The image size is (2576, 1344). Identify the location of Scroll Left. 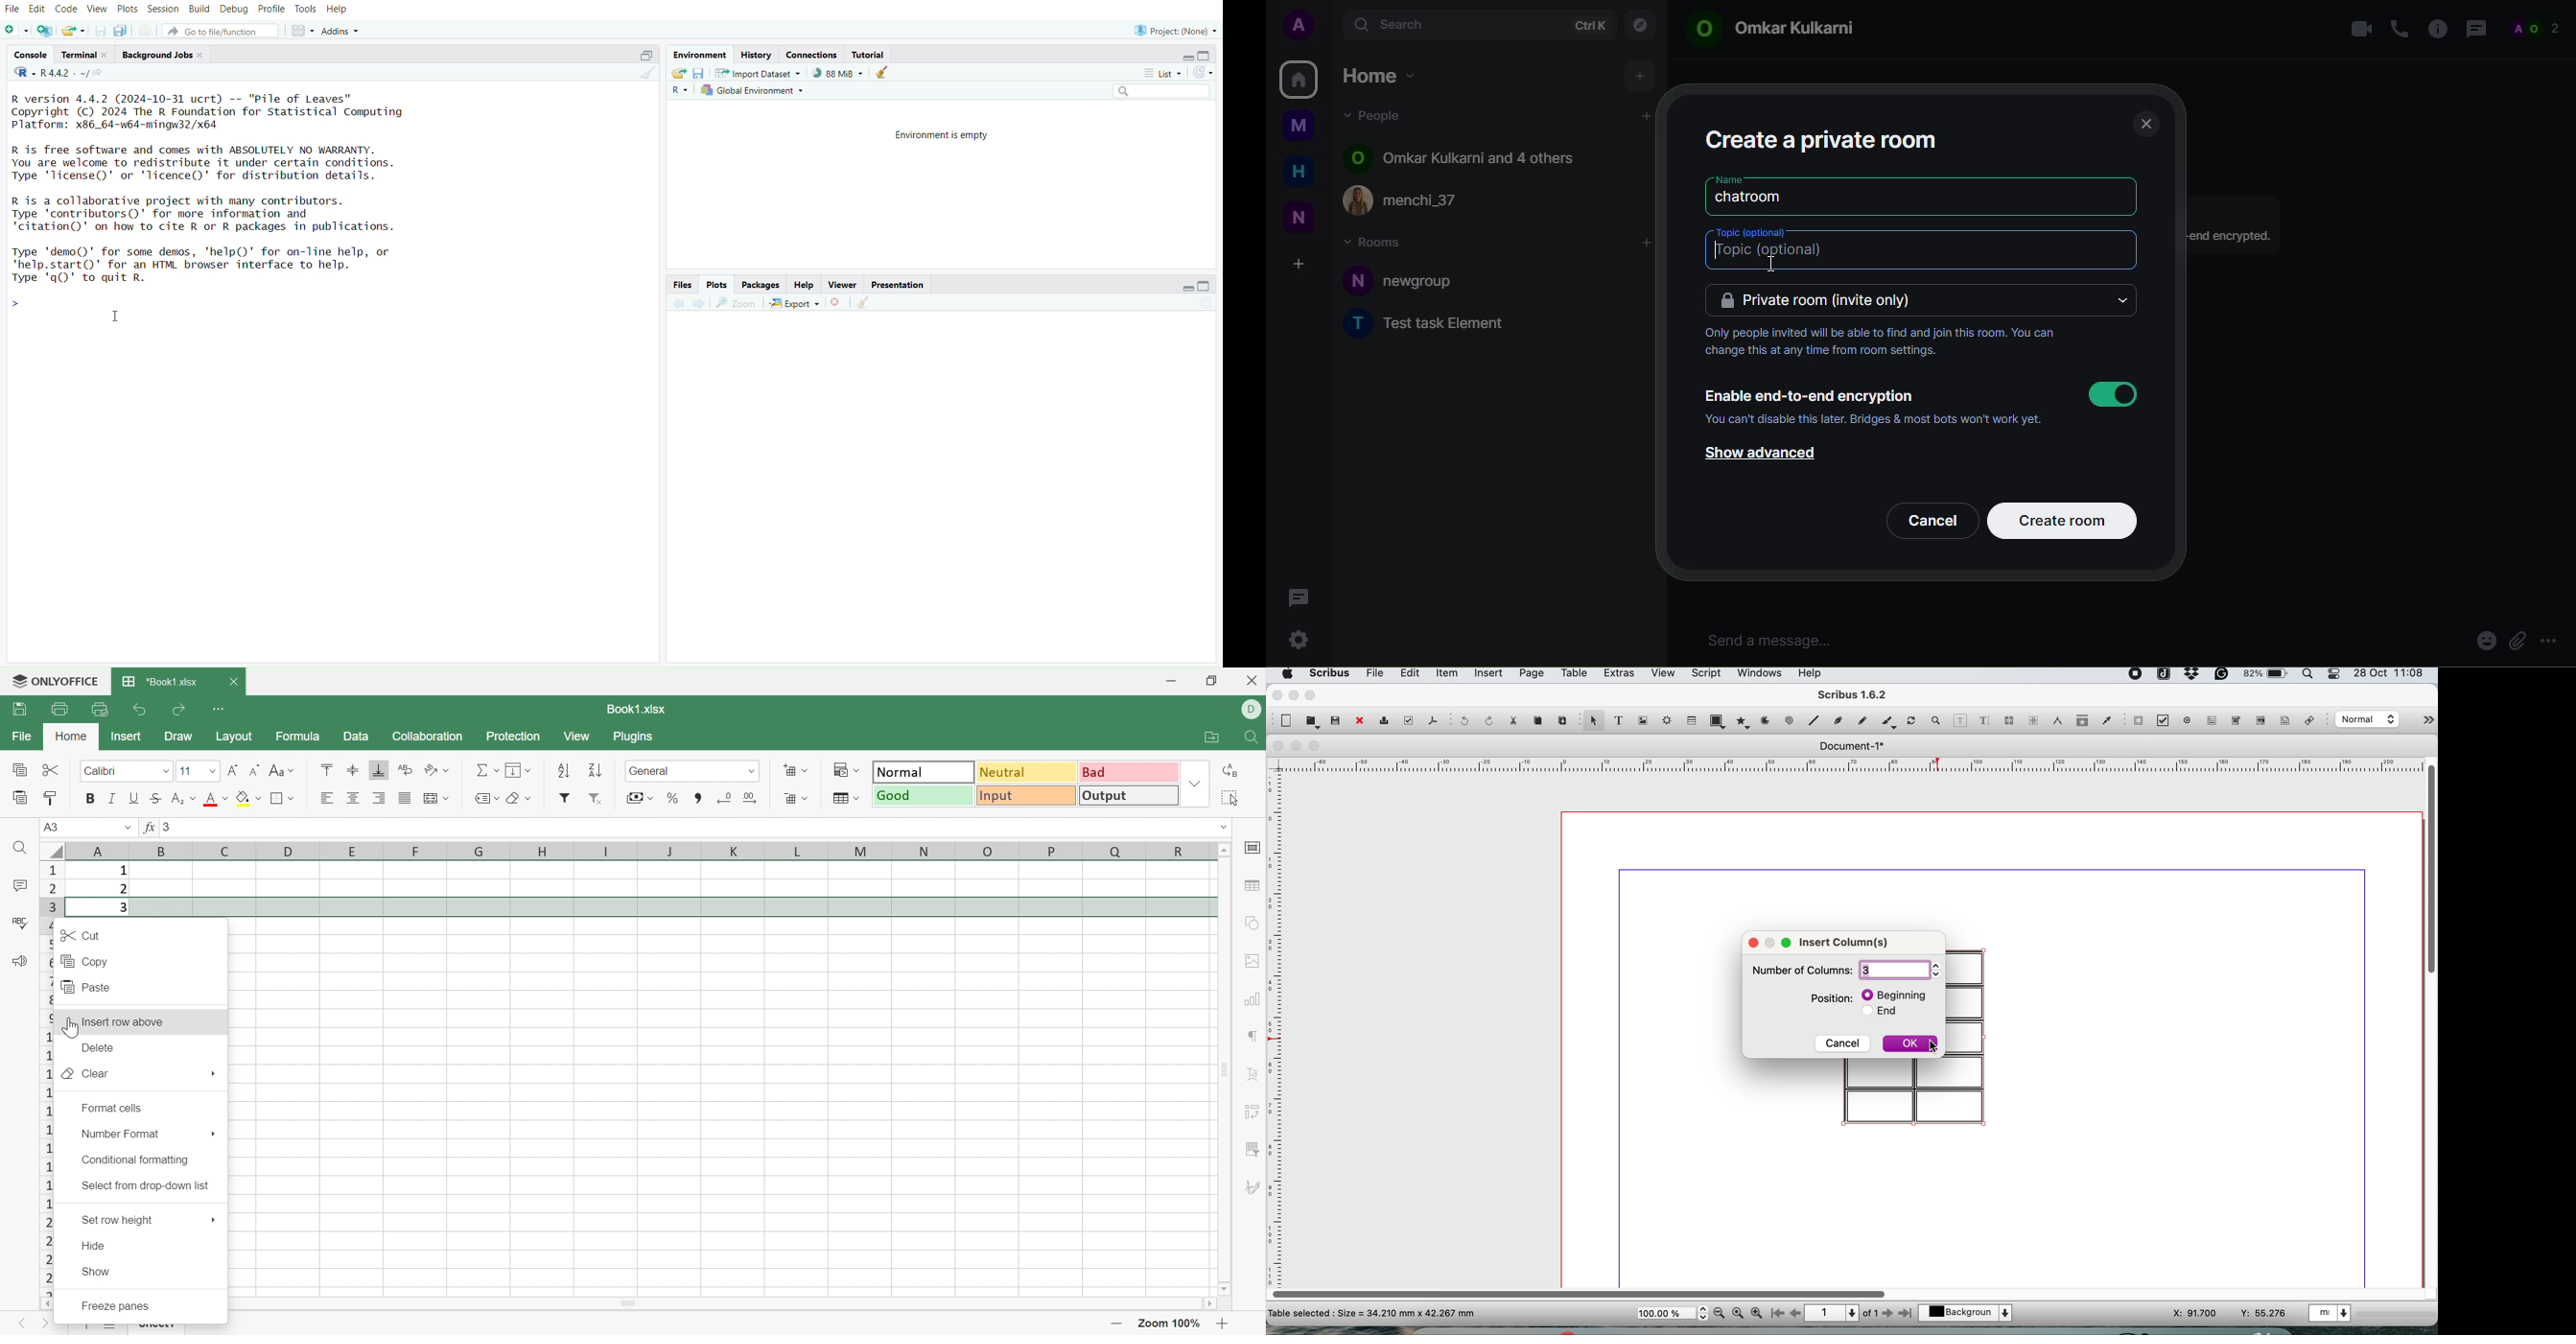
(48, 1303).